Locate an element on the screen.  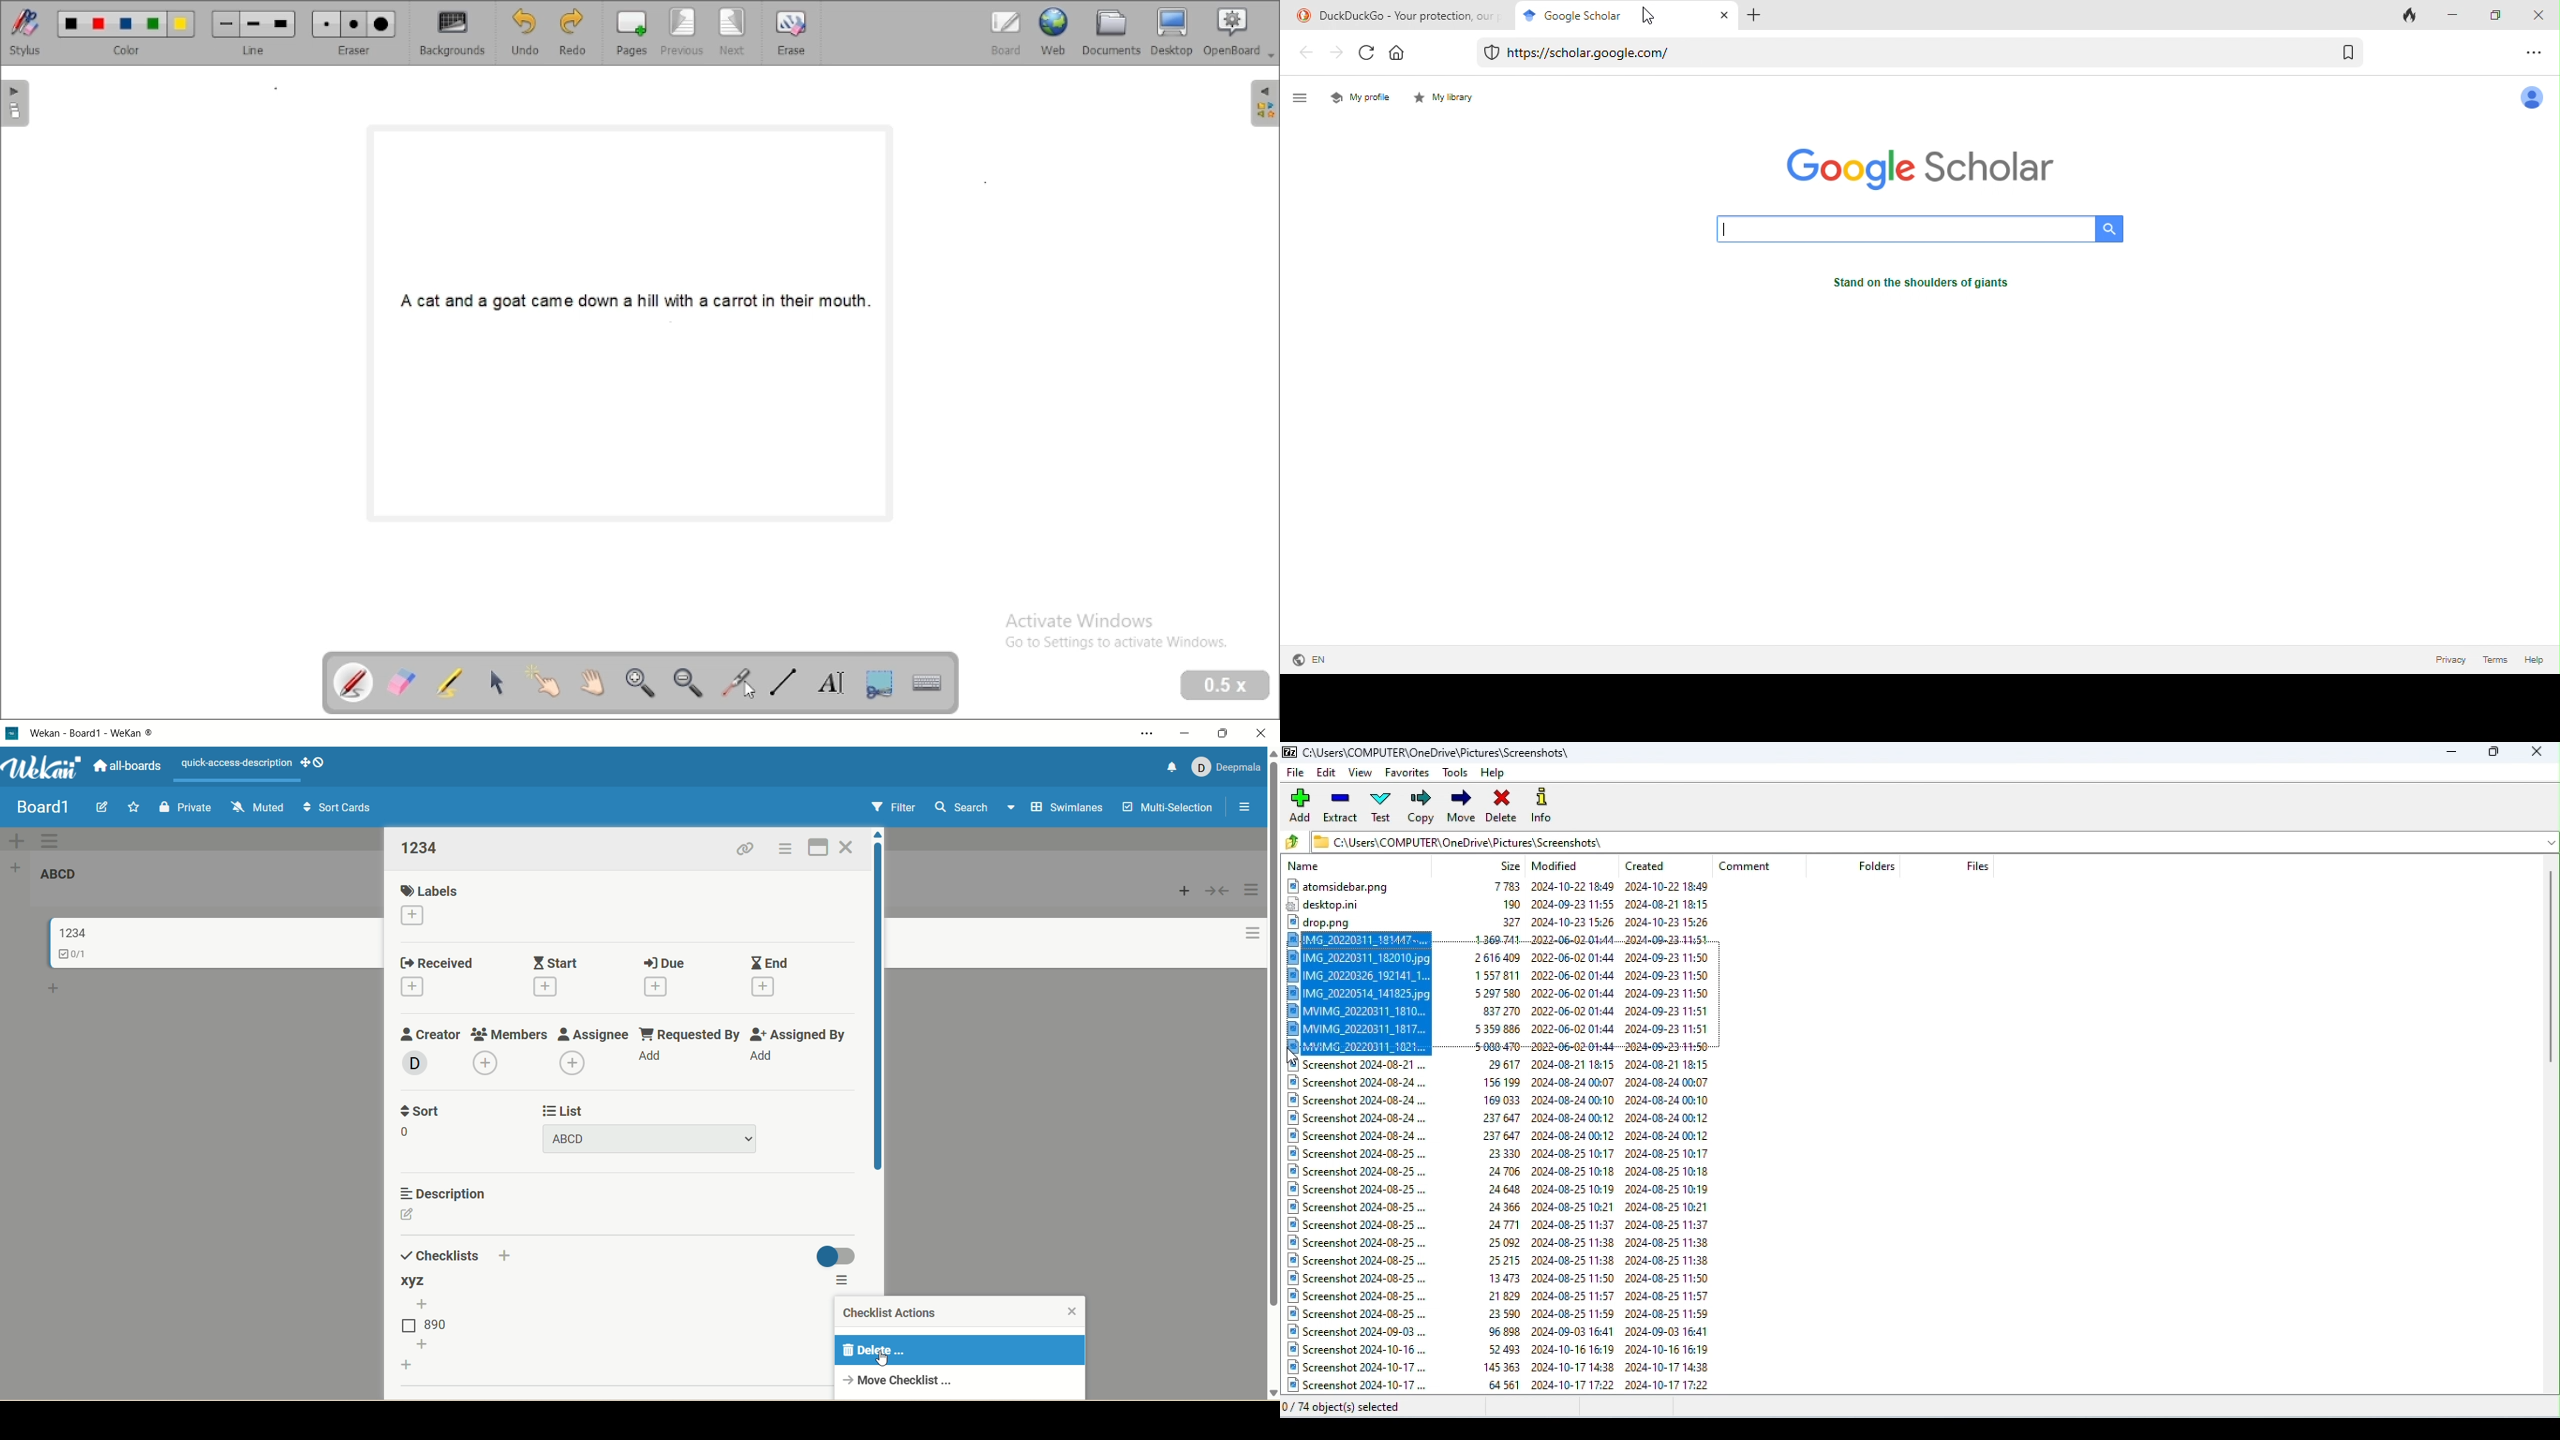
Size is located at coordinates (1511, 865).